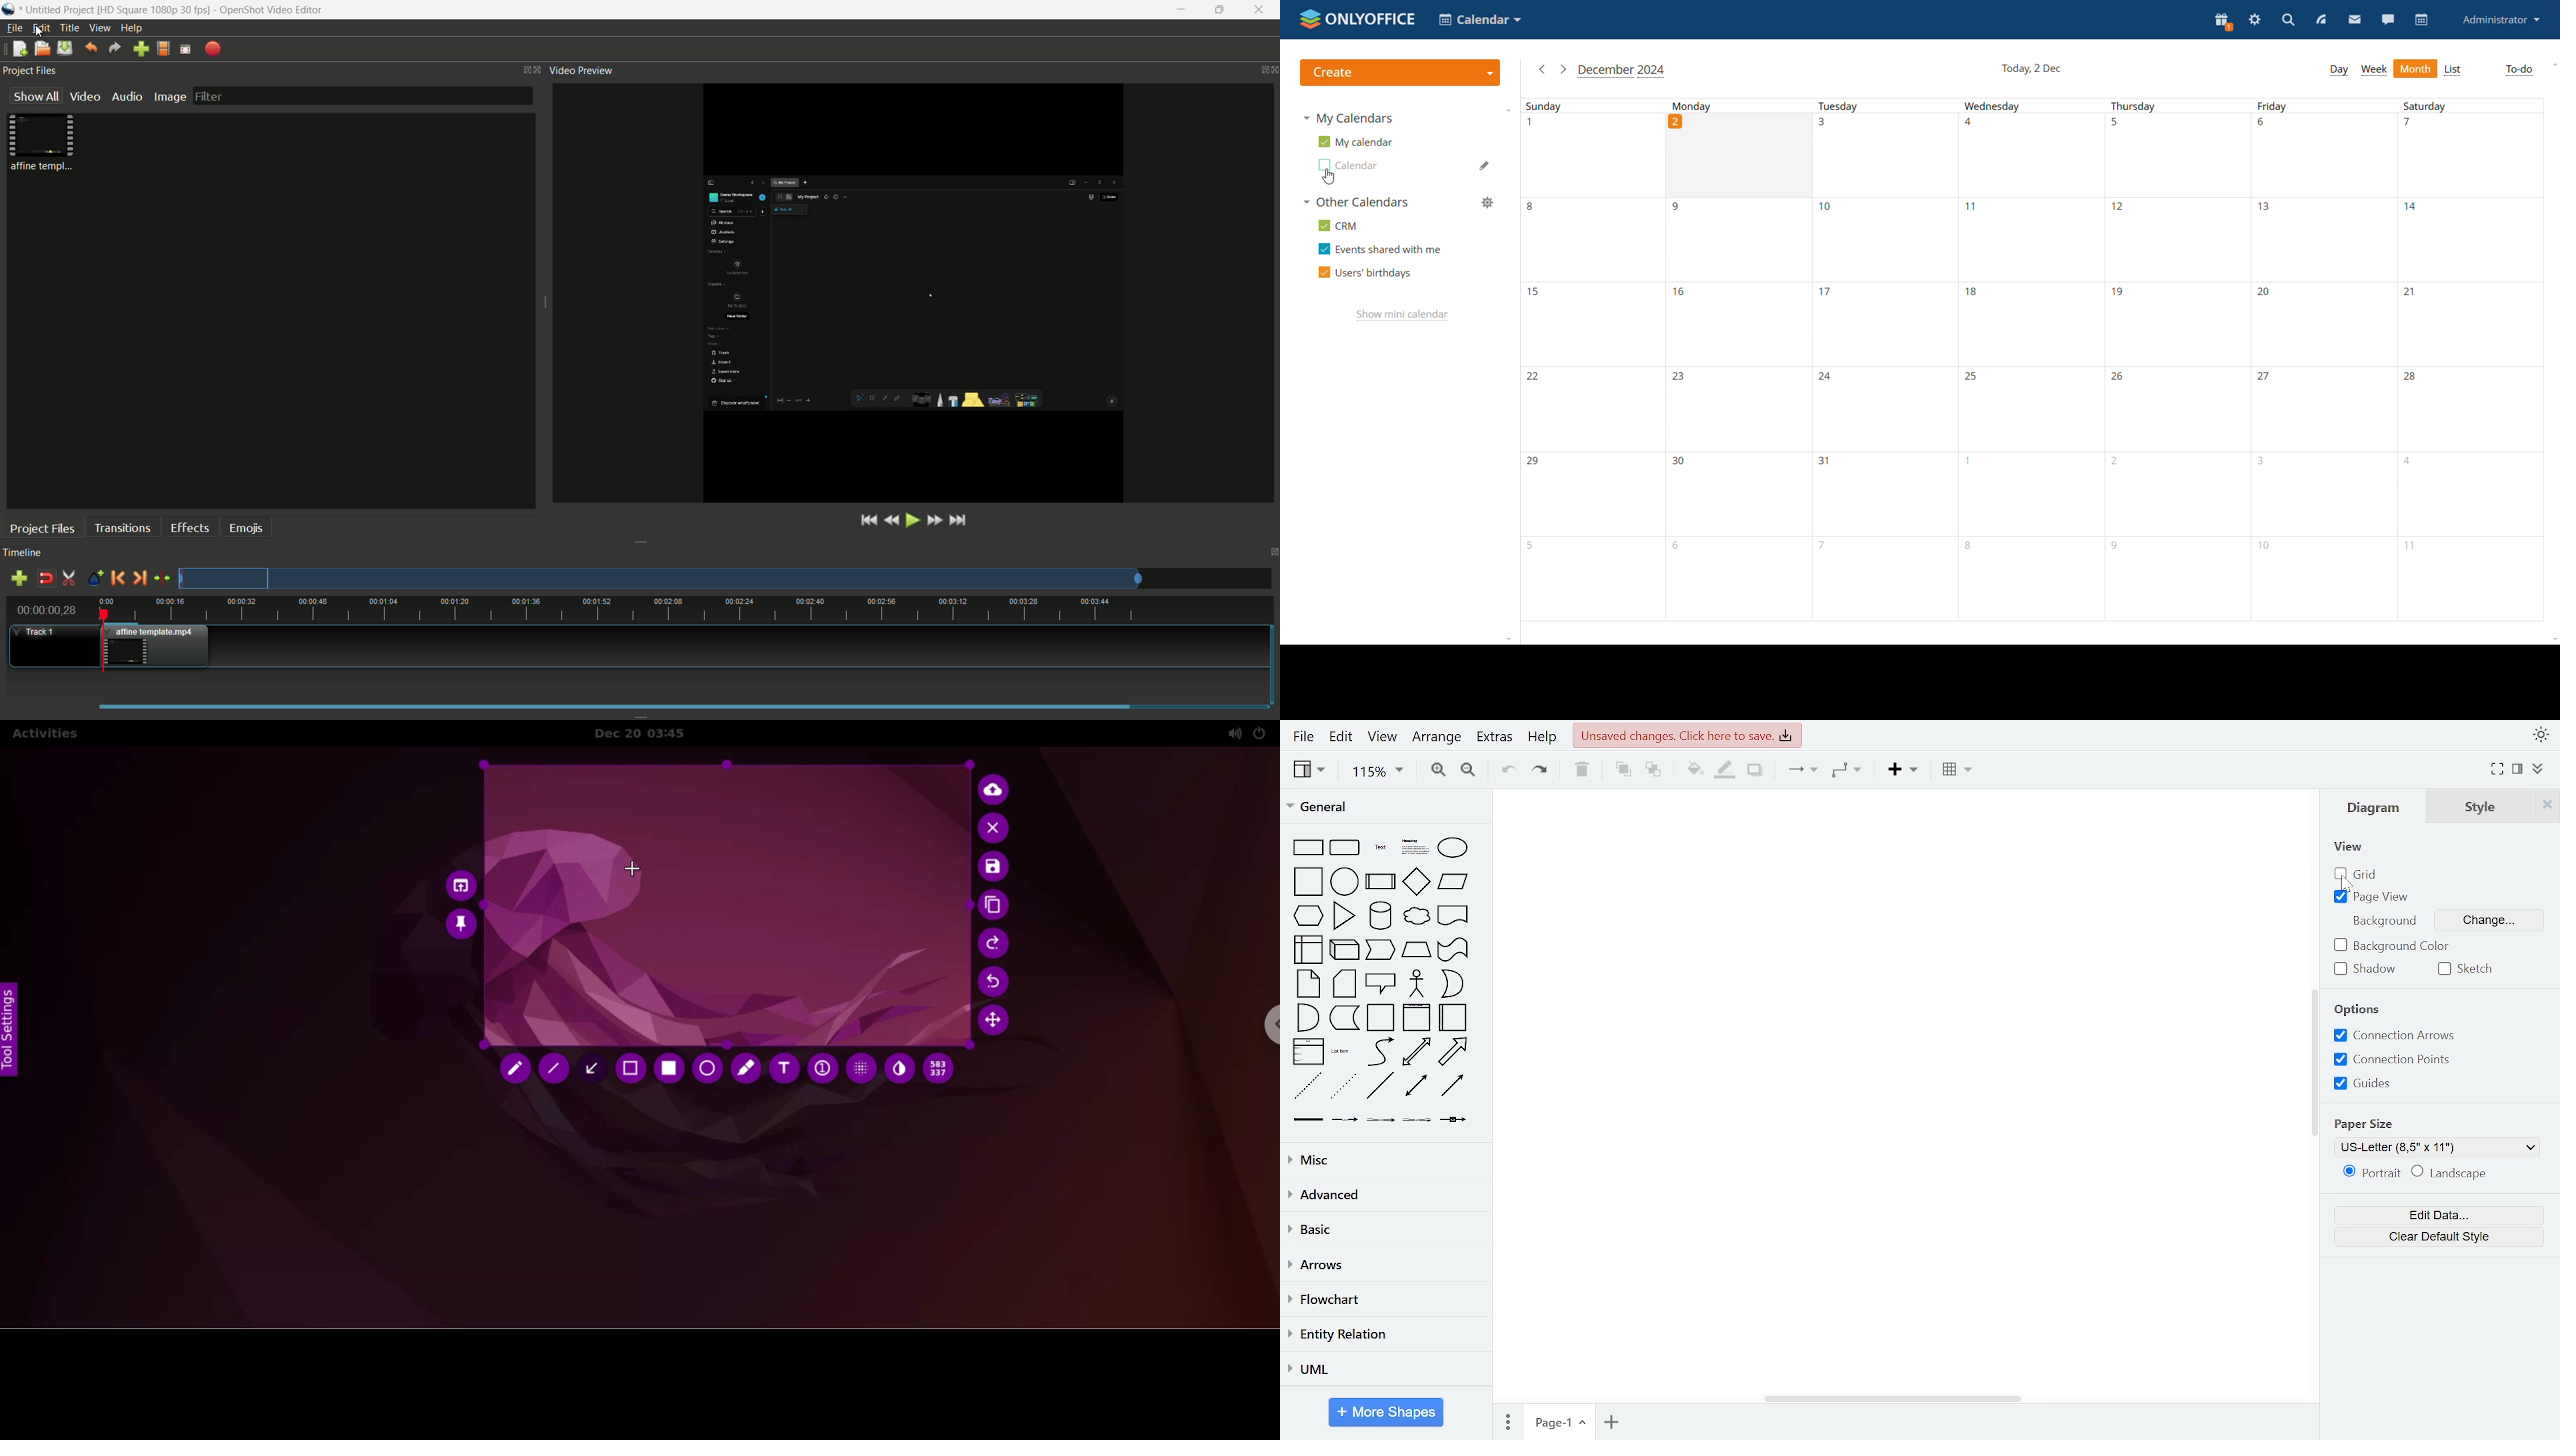  Describe the element at coordinates (2438, 1236) in the screenshot. I see `clear default style` at that location.